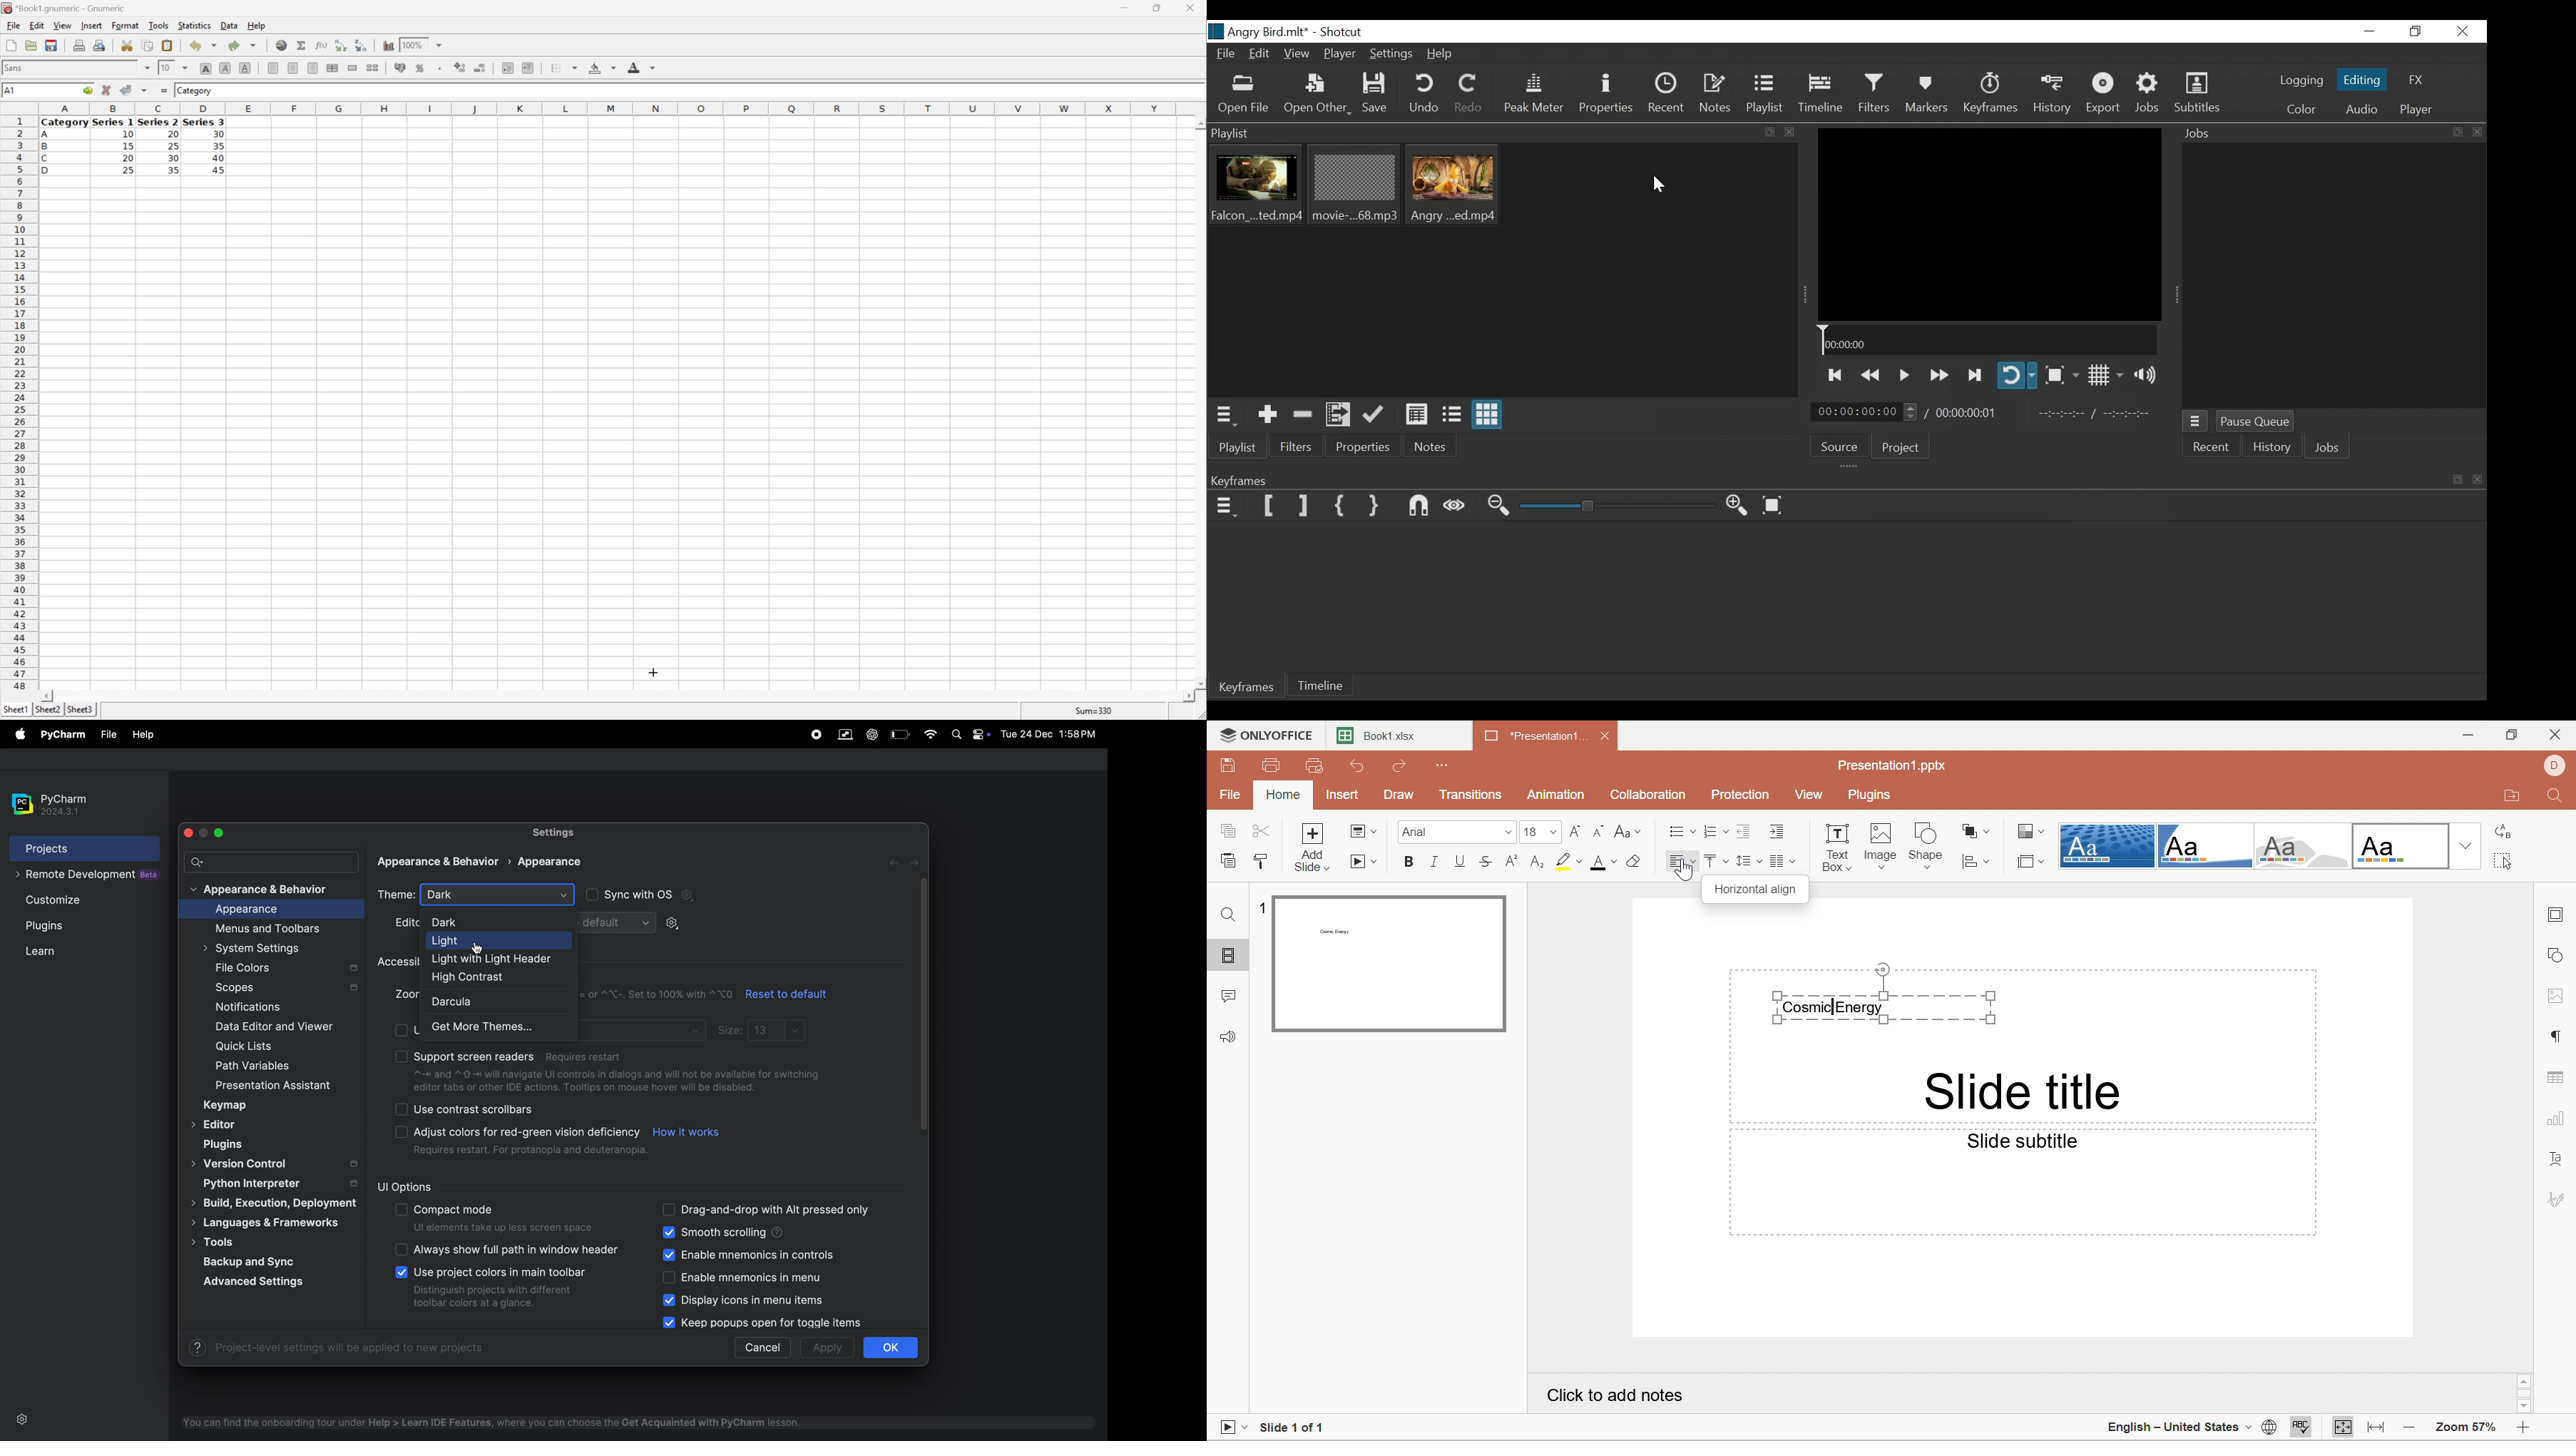 This screenshot has width=2576, height=1456. What do you see at coordinates (1225, 914) in the screenshot?
I see `Find` at bounding box center [1225, 914].